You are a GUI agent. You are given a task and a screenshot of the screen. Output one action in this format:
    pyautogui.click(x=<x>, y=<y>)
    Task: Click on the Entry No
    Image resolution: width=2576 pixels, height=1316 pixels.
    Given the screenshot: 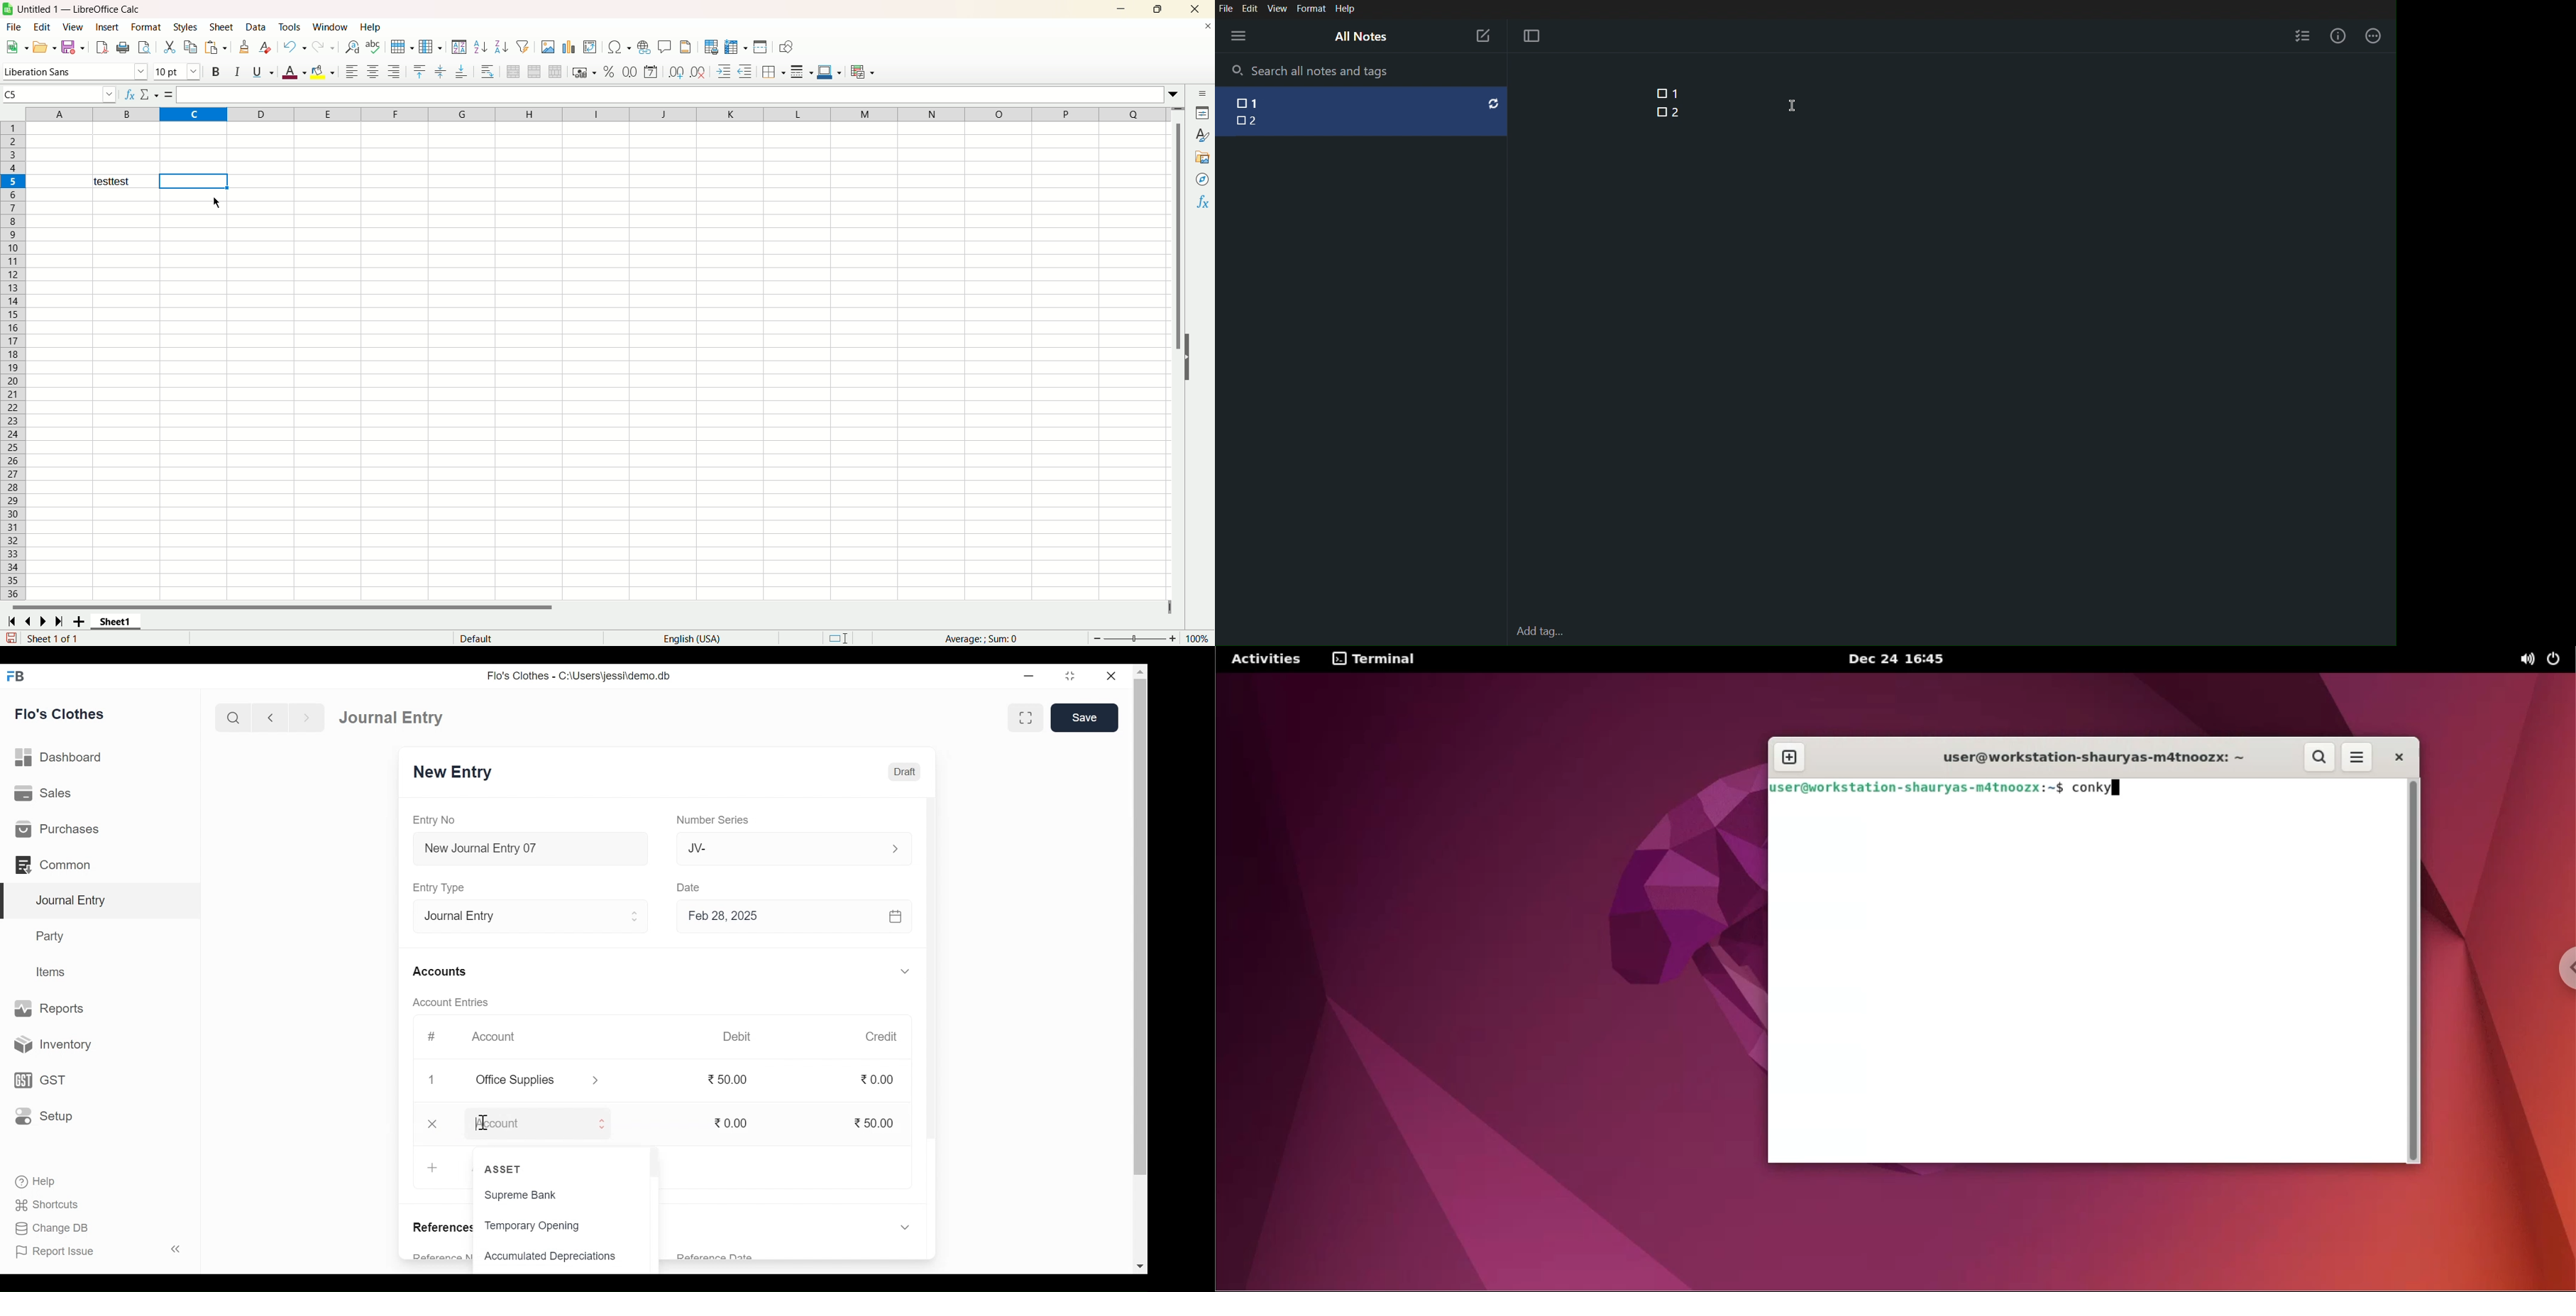 What is the action you would take?
    pyautogui.click(x=435, y=819)
    